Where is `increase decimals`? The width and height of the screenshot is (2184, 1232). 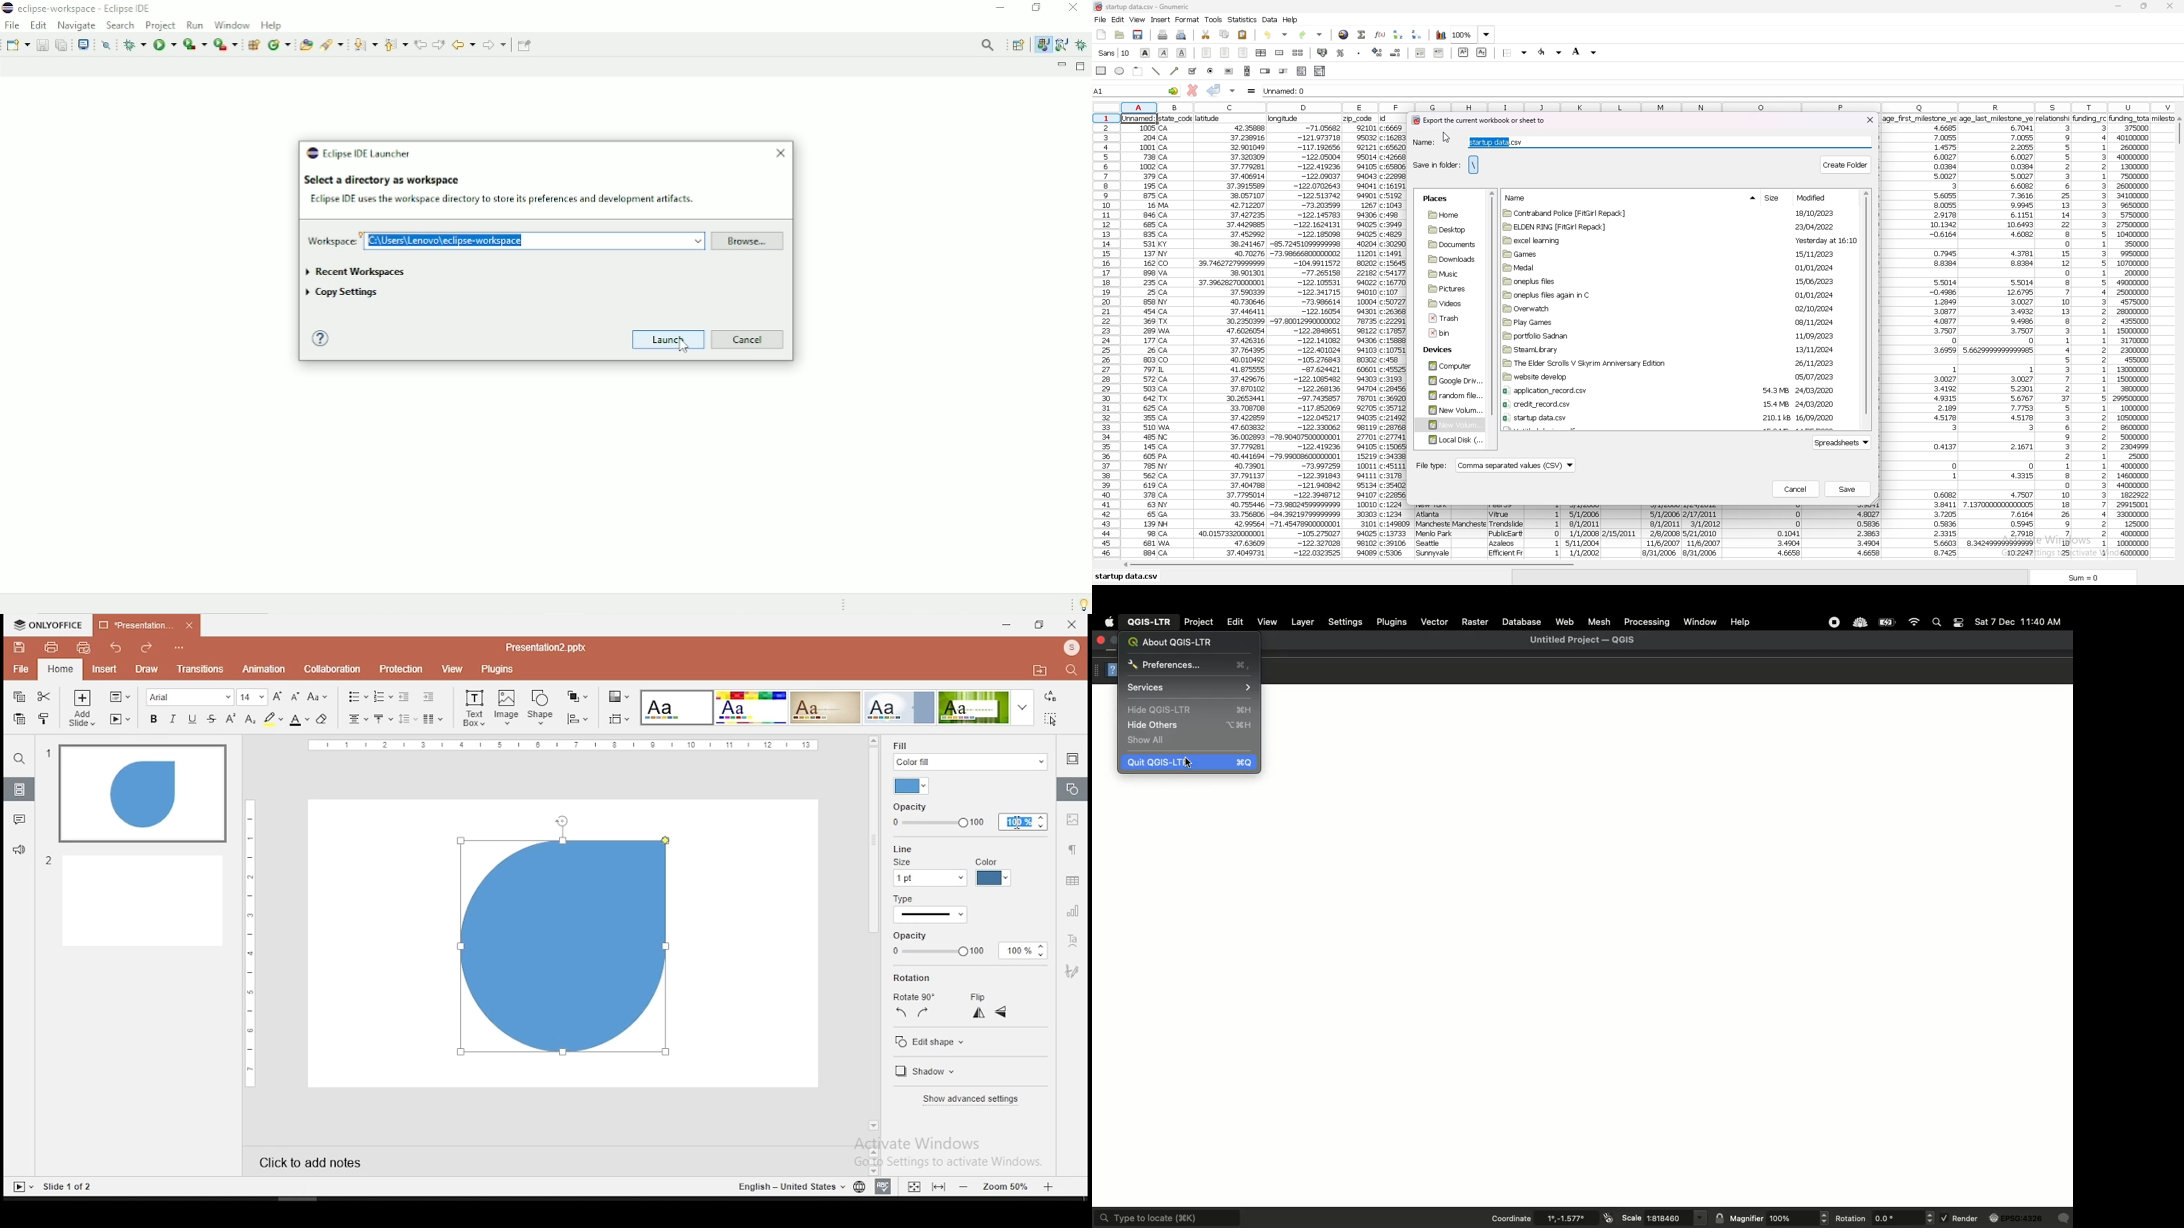 increase decimals is located at coordinates (1378, 52).